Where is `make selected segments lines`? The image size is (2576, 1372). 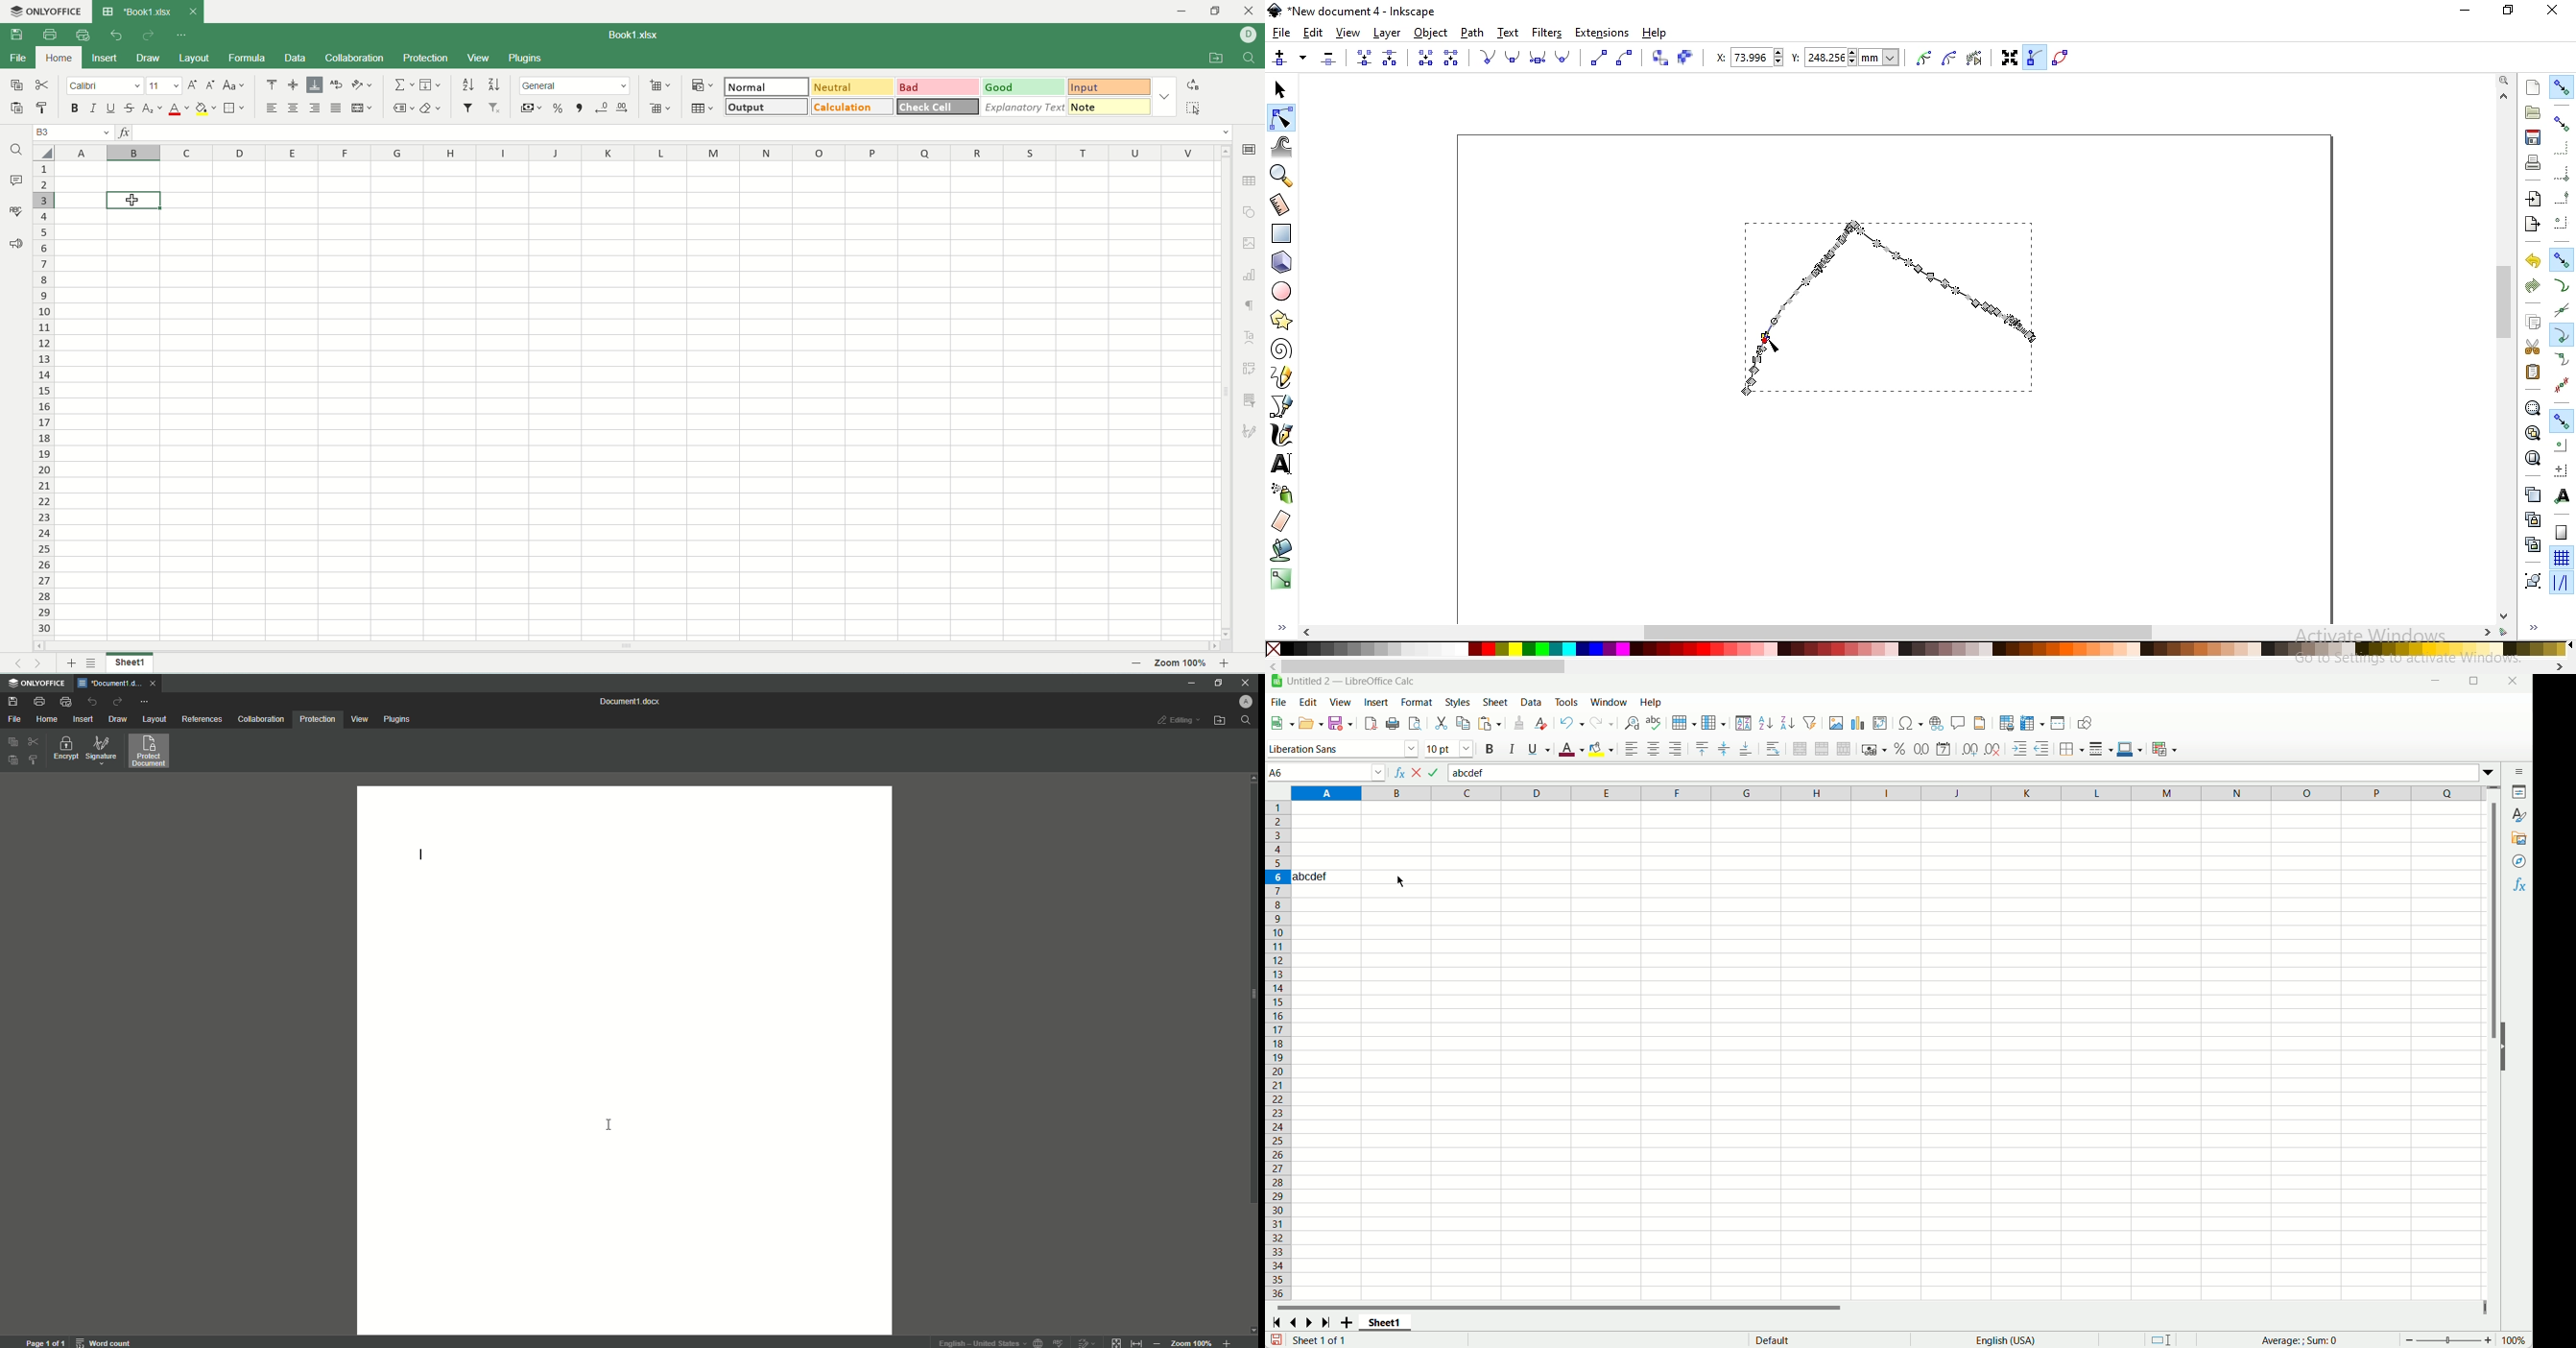
make selected segments lines is located at coordinates (1597, 58).